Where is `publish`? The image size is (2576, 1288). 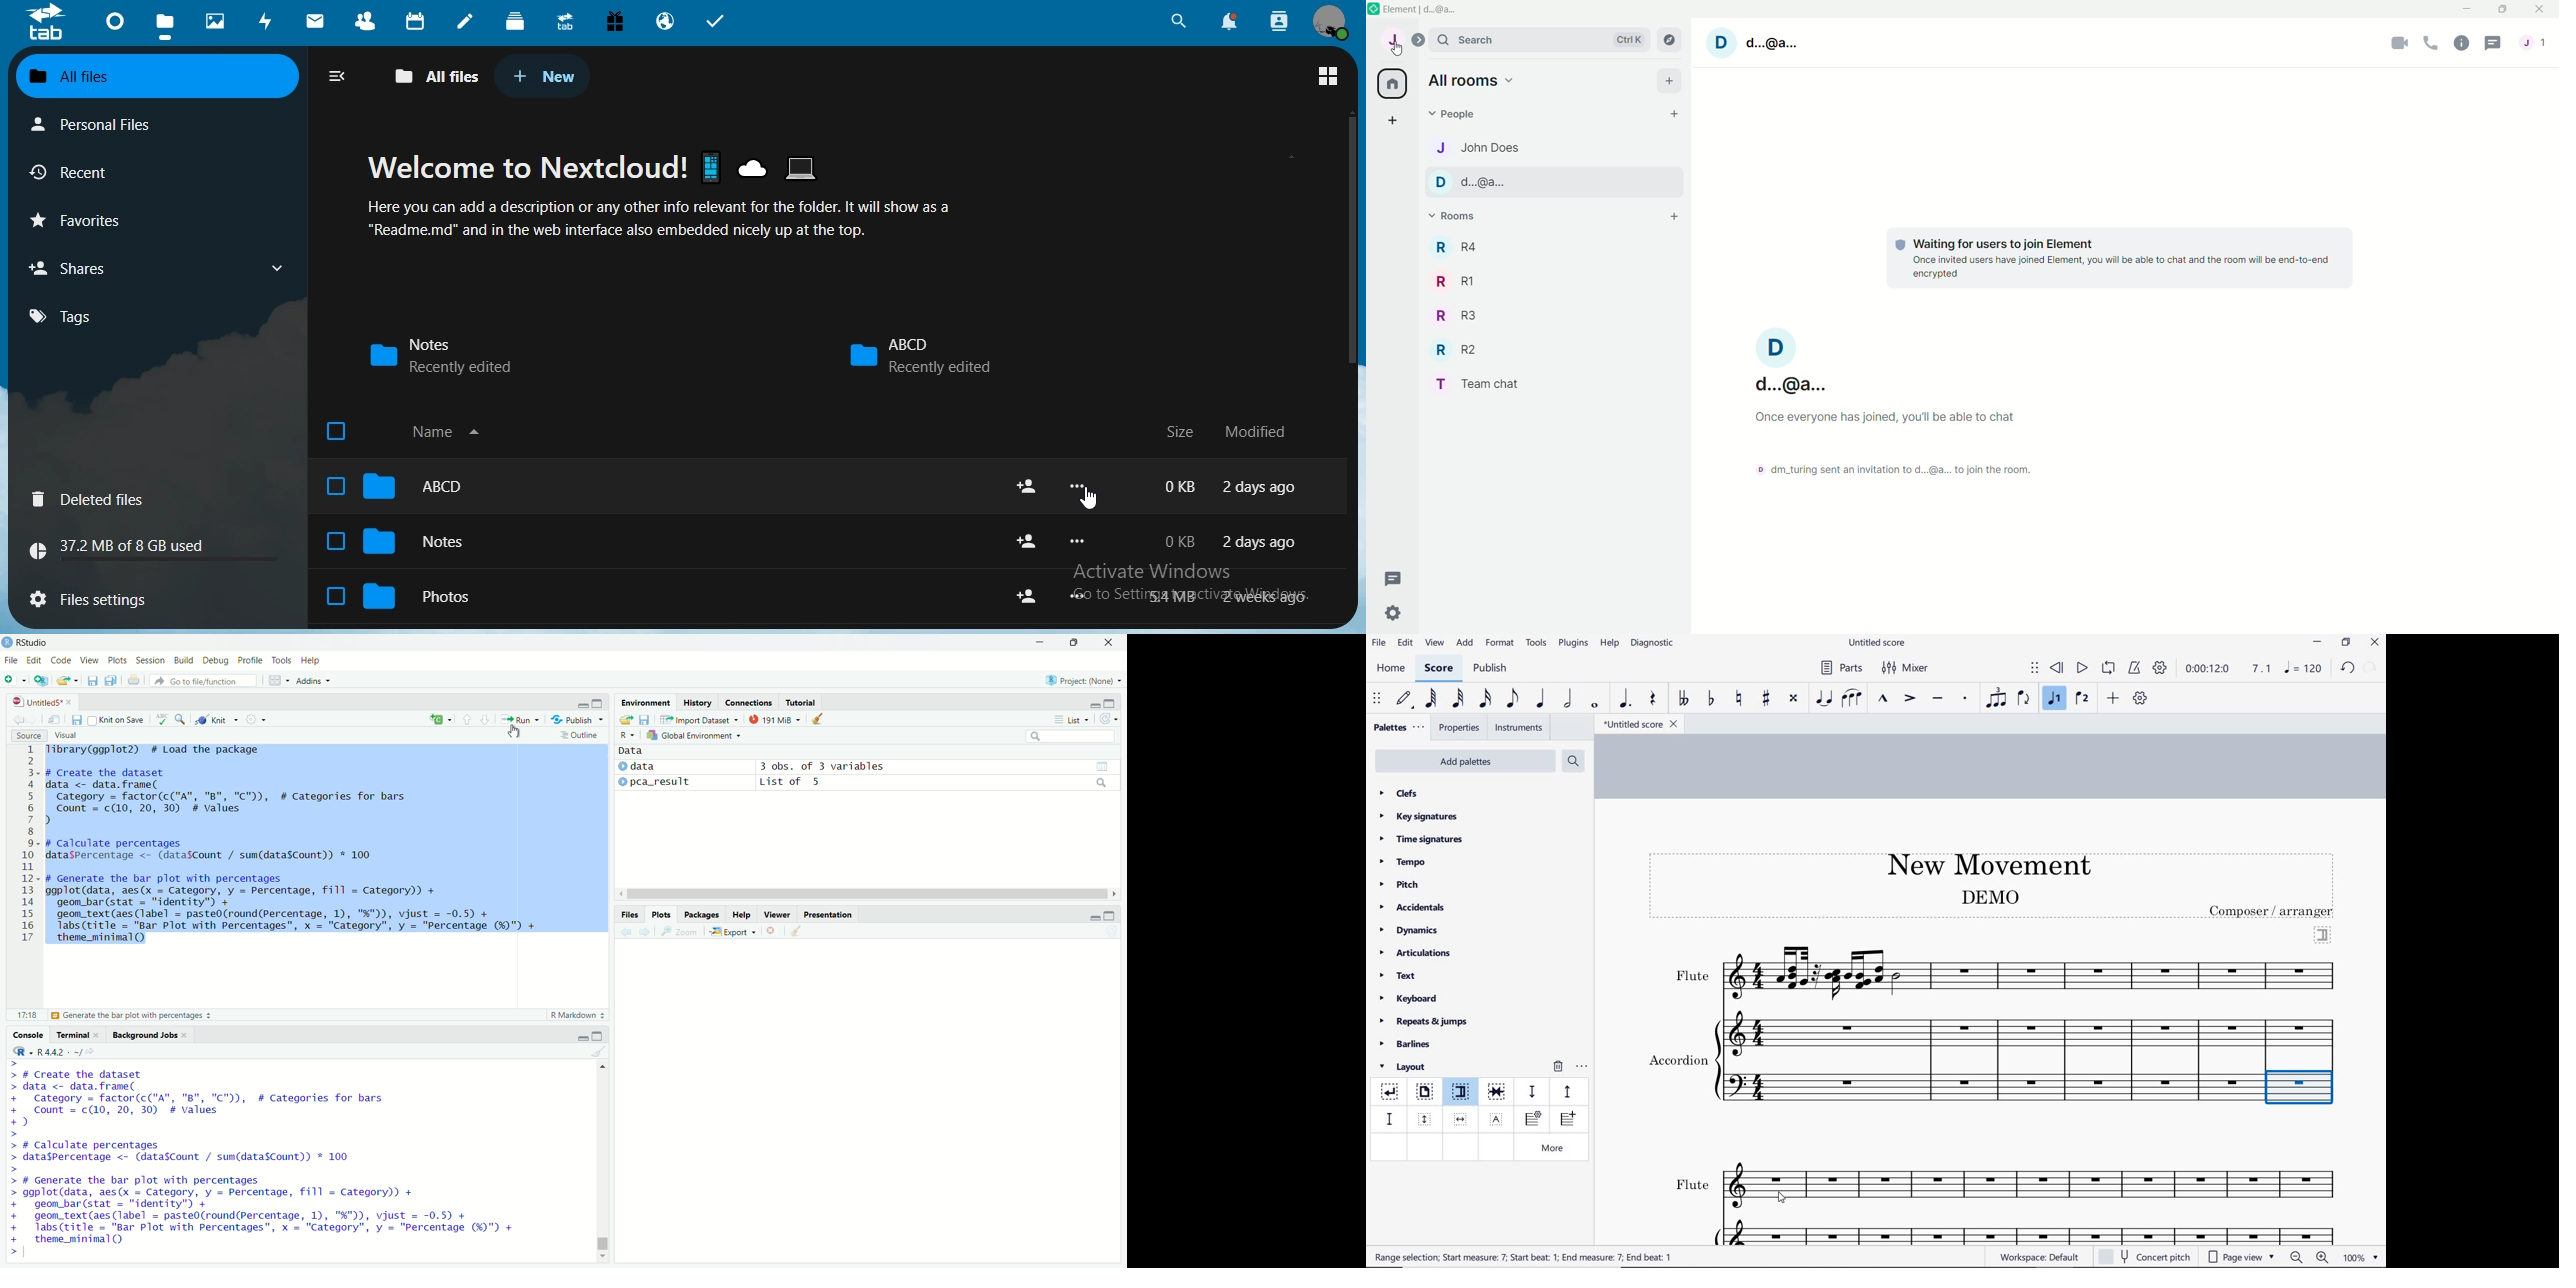 publish is located at coordinates (1489, 669).